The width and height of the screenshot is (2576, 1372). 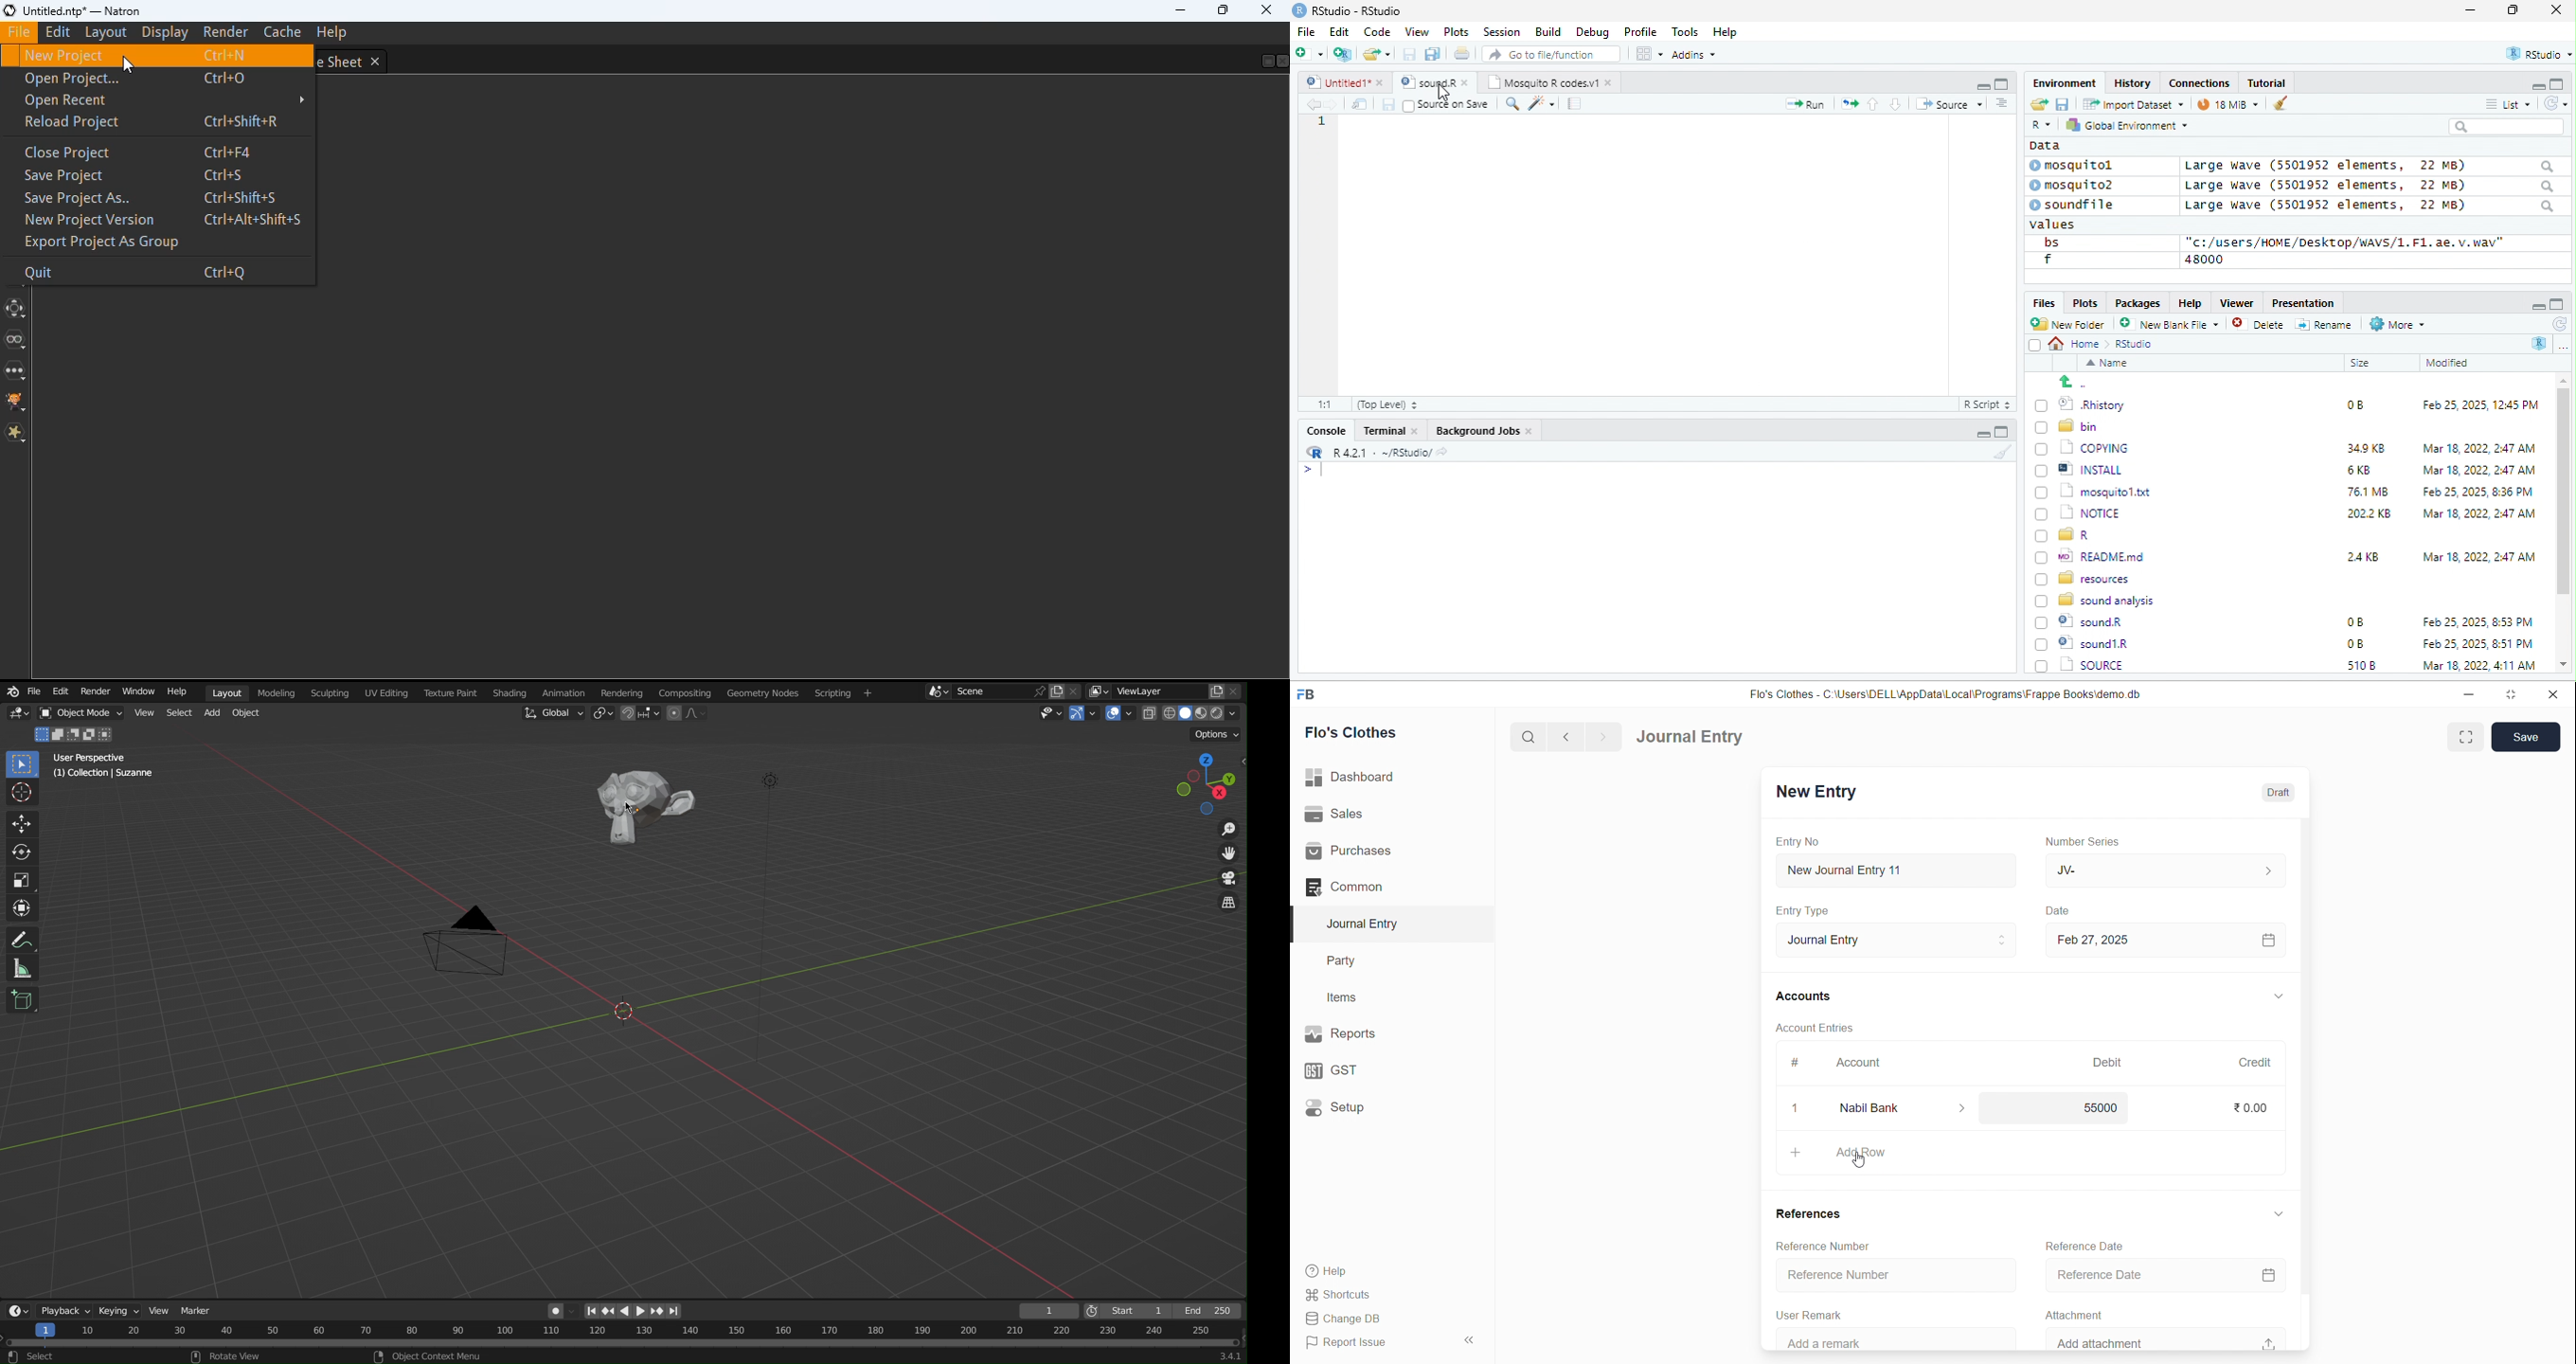 I want to click on save, so click(x=1387, y=104).